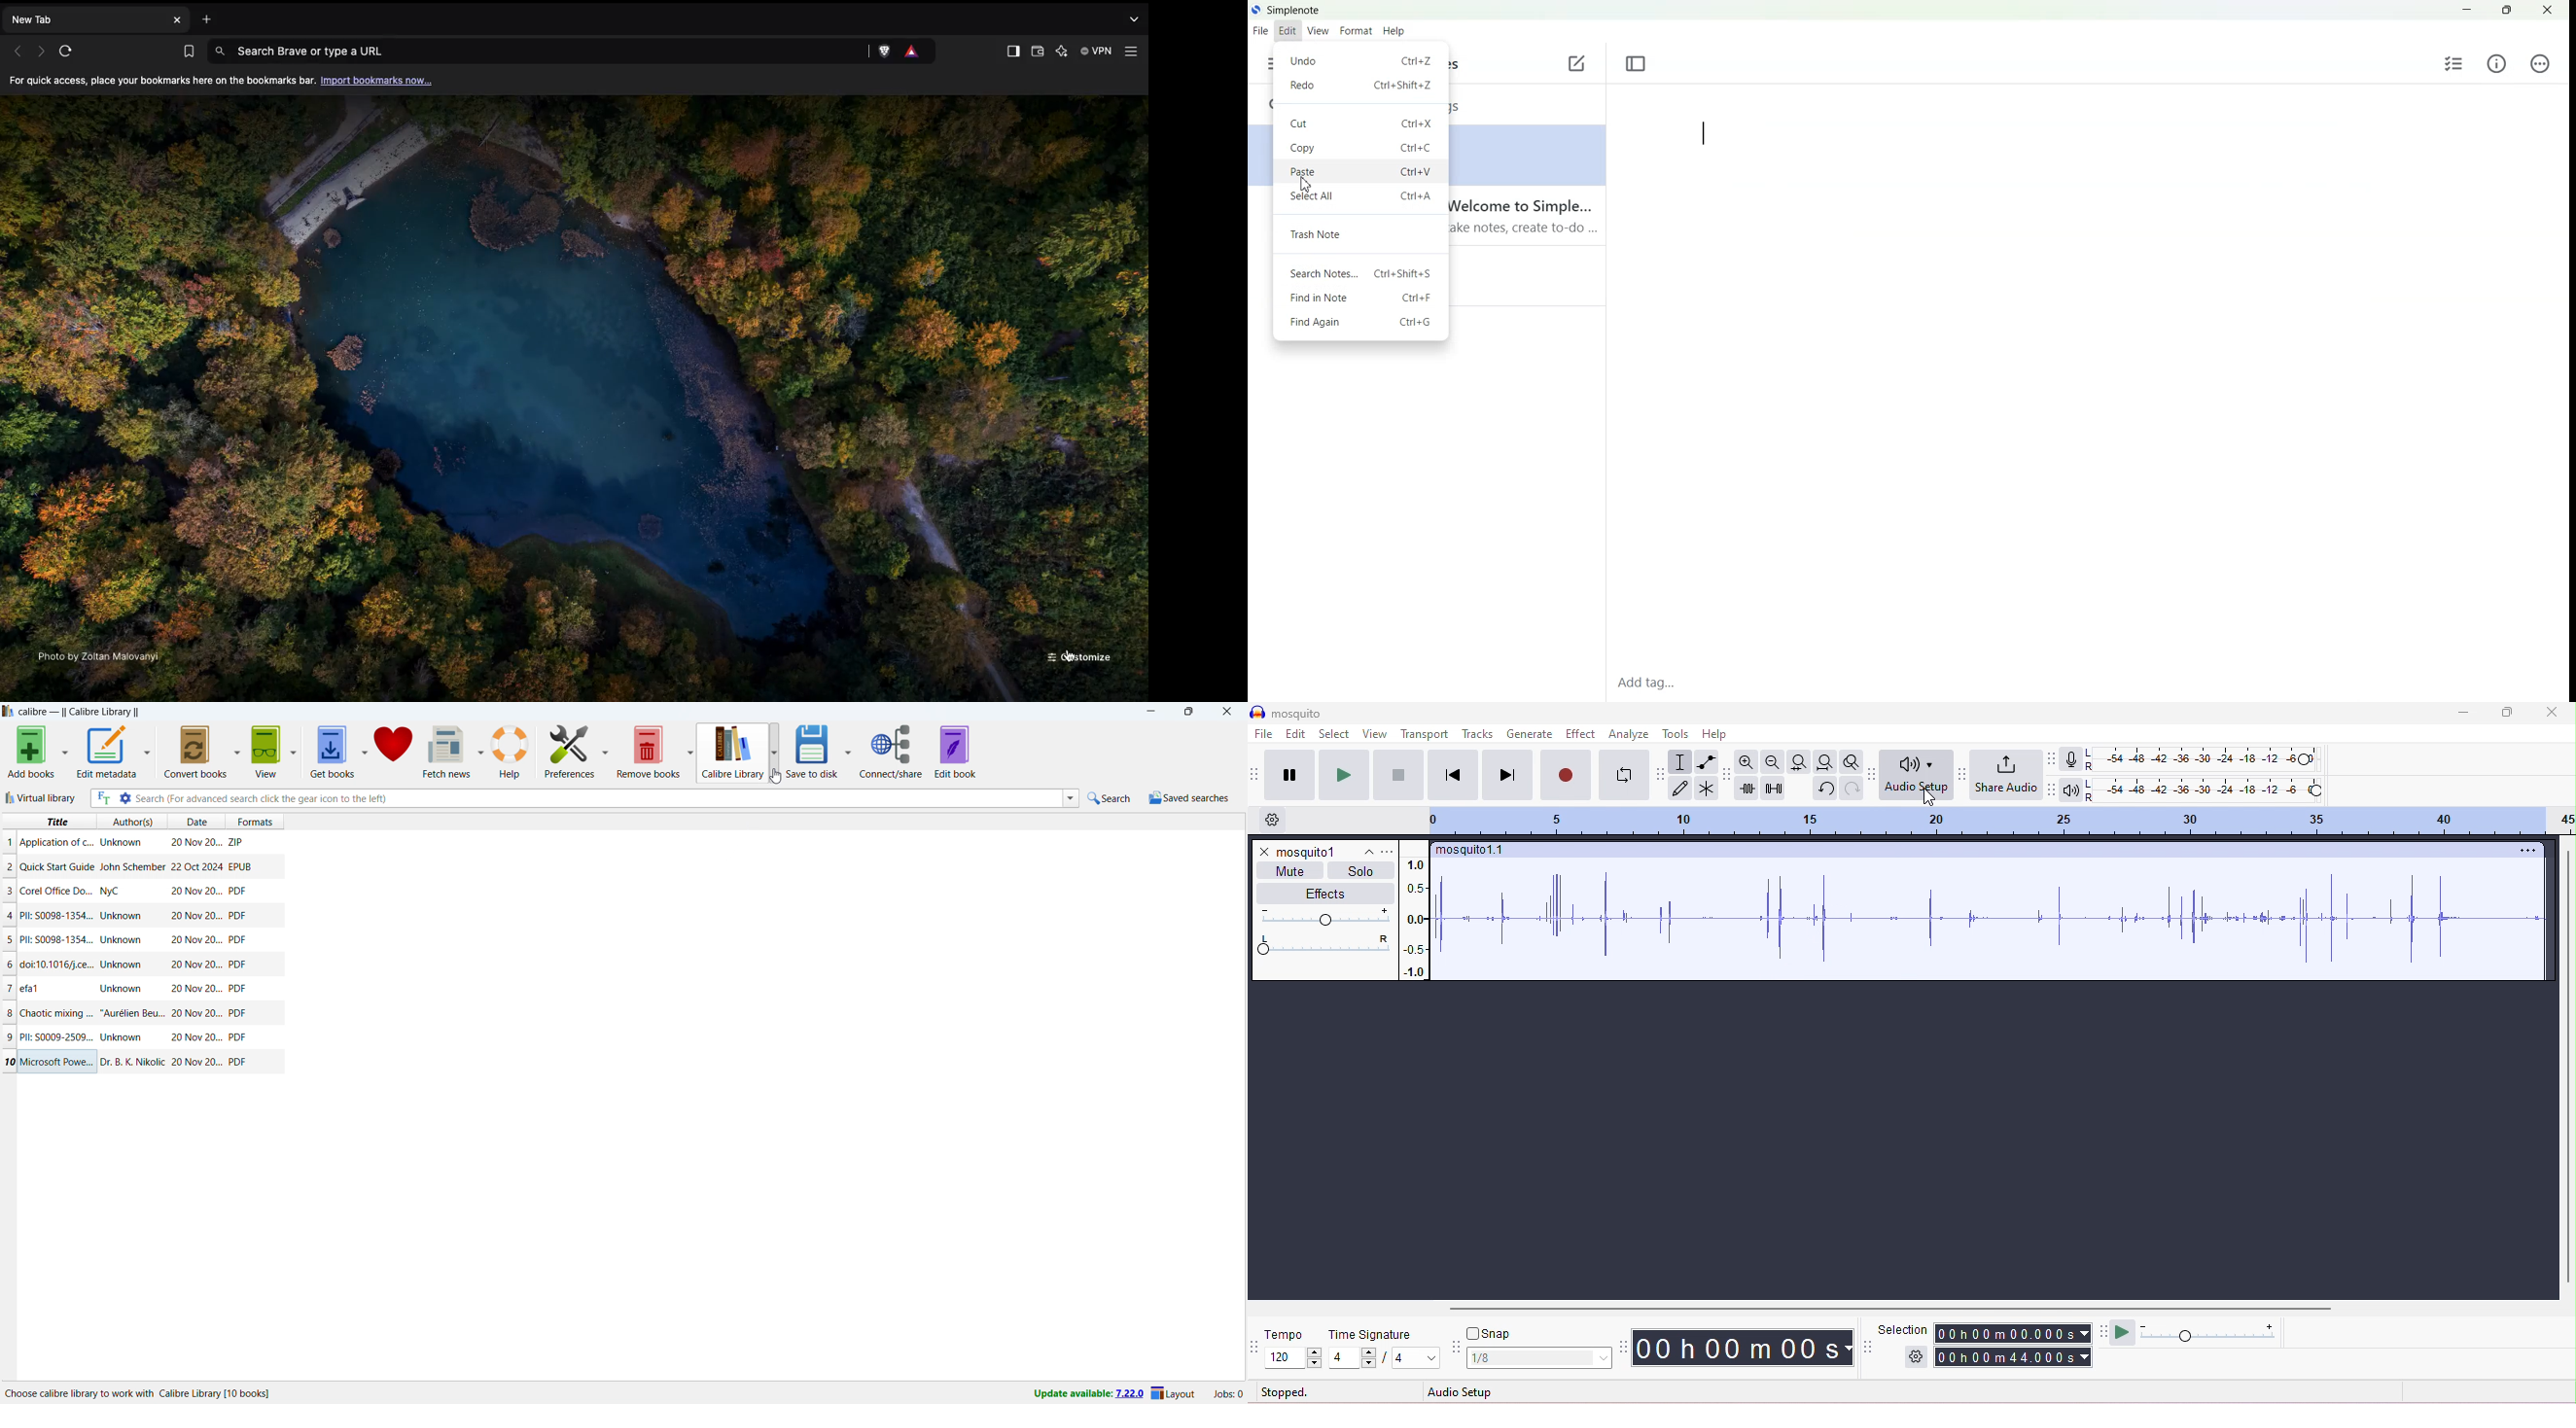 This screenshot has width=2576, height=1428. What do you see at coordinates (8, 711) in the screenshot?
I see `logo` at bounding box center [8, 711].